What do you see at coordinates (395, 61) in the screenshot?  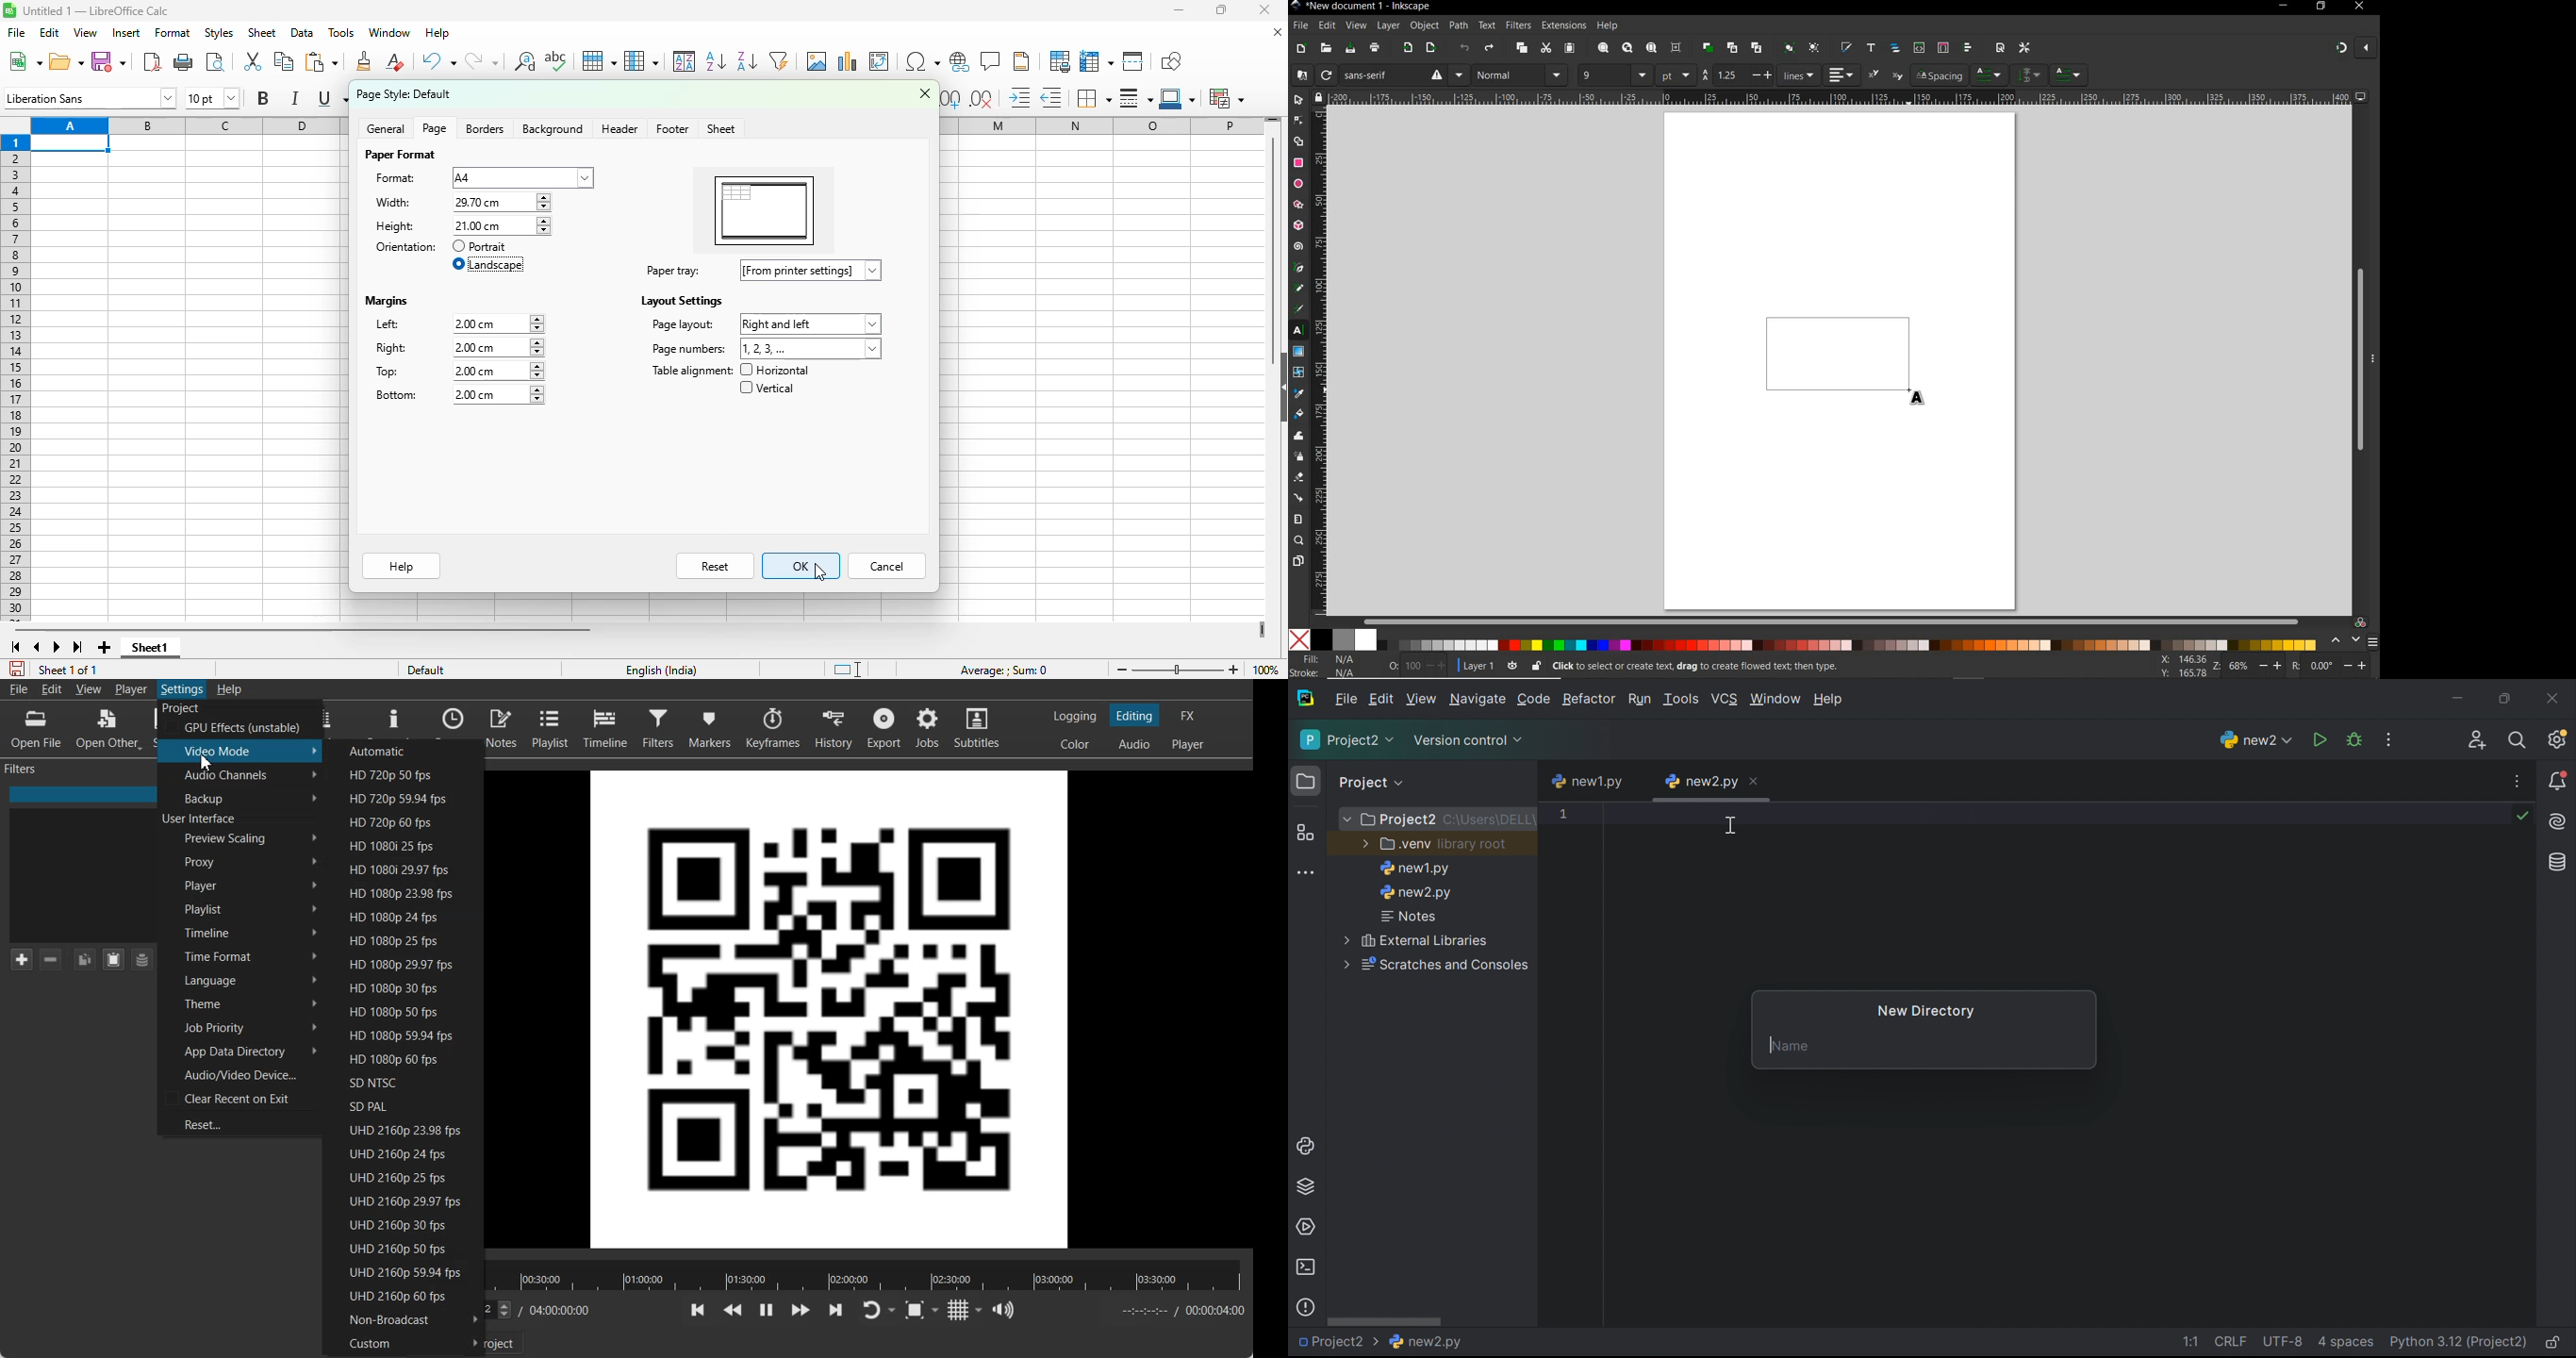 I see `clear direct formatting` at bounding box center [395, 61].